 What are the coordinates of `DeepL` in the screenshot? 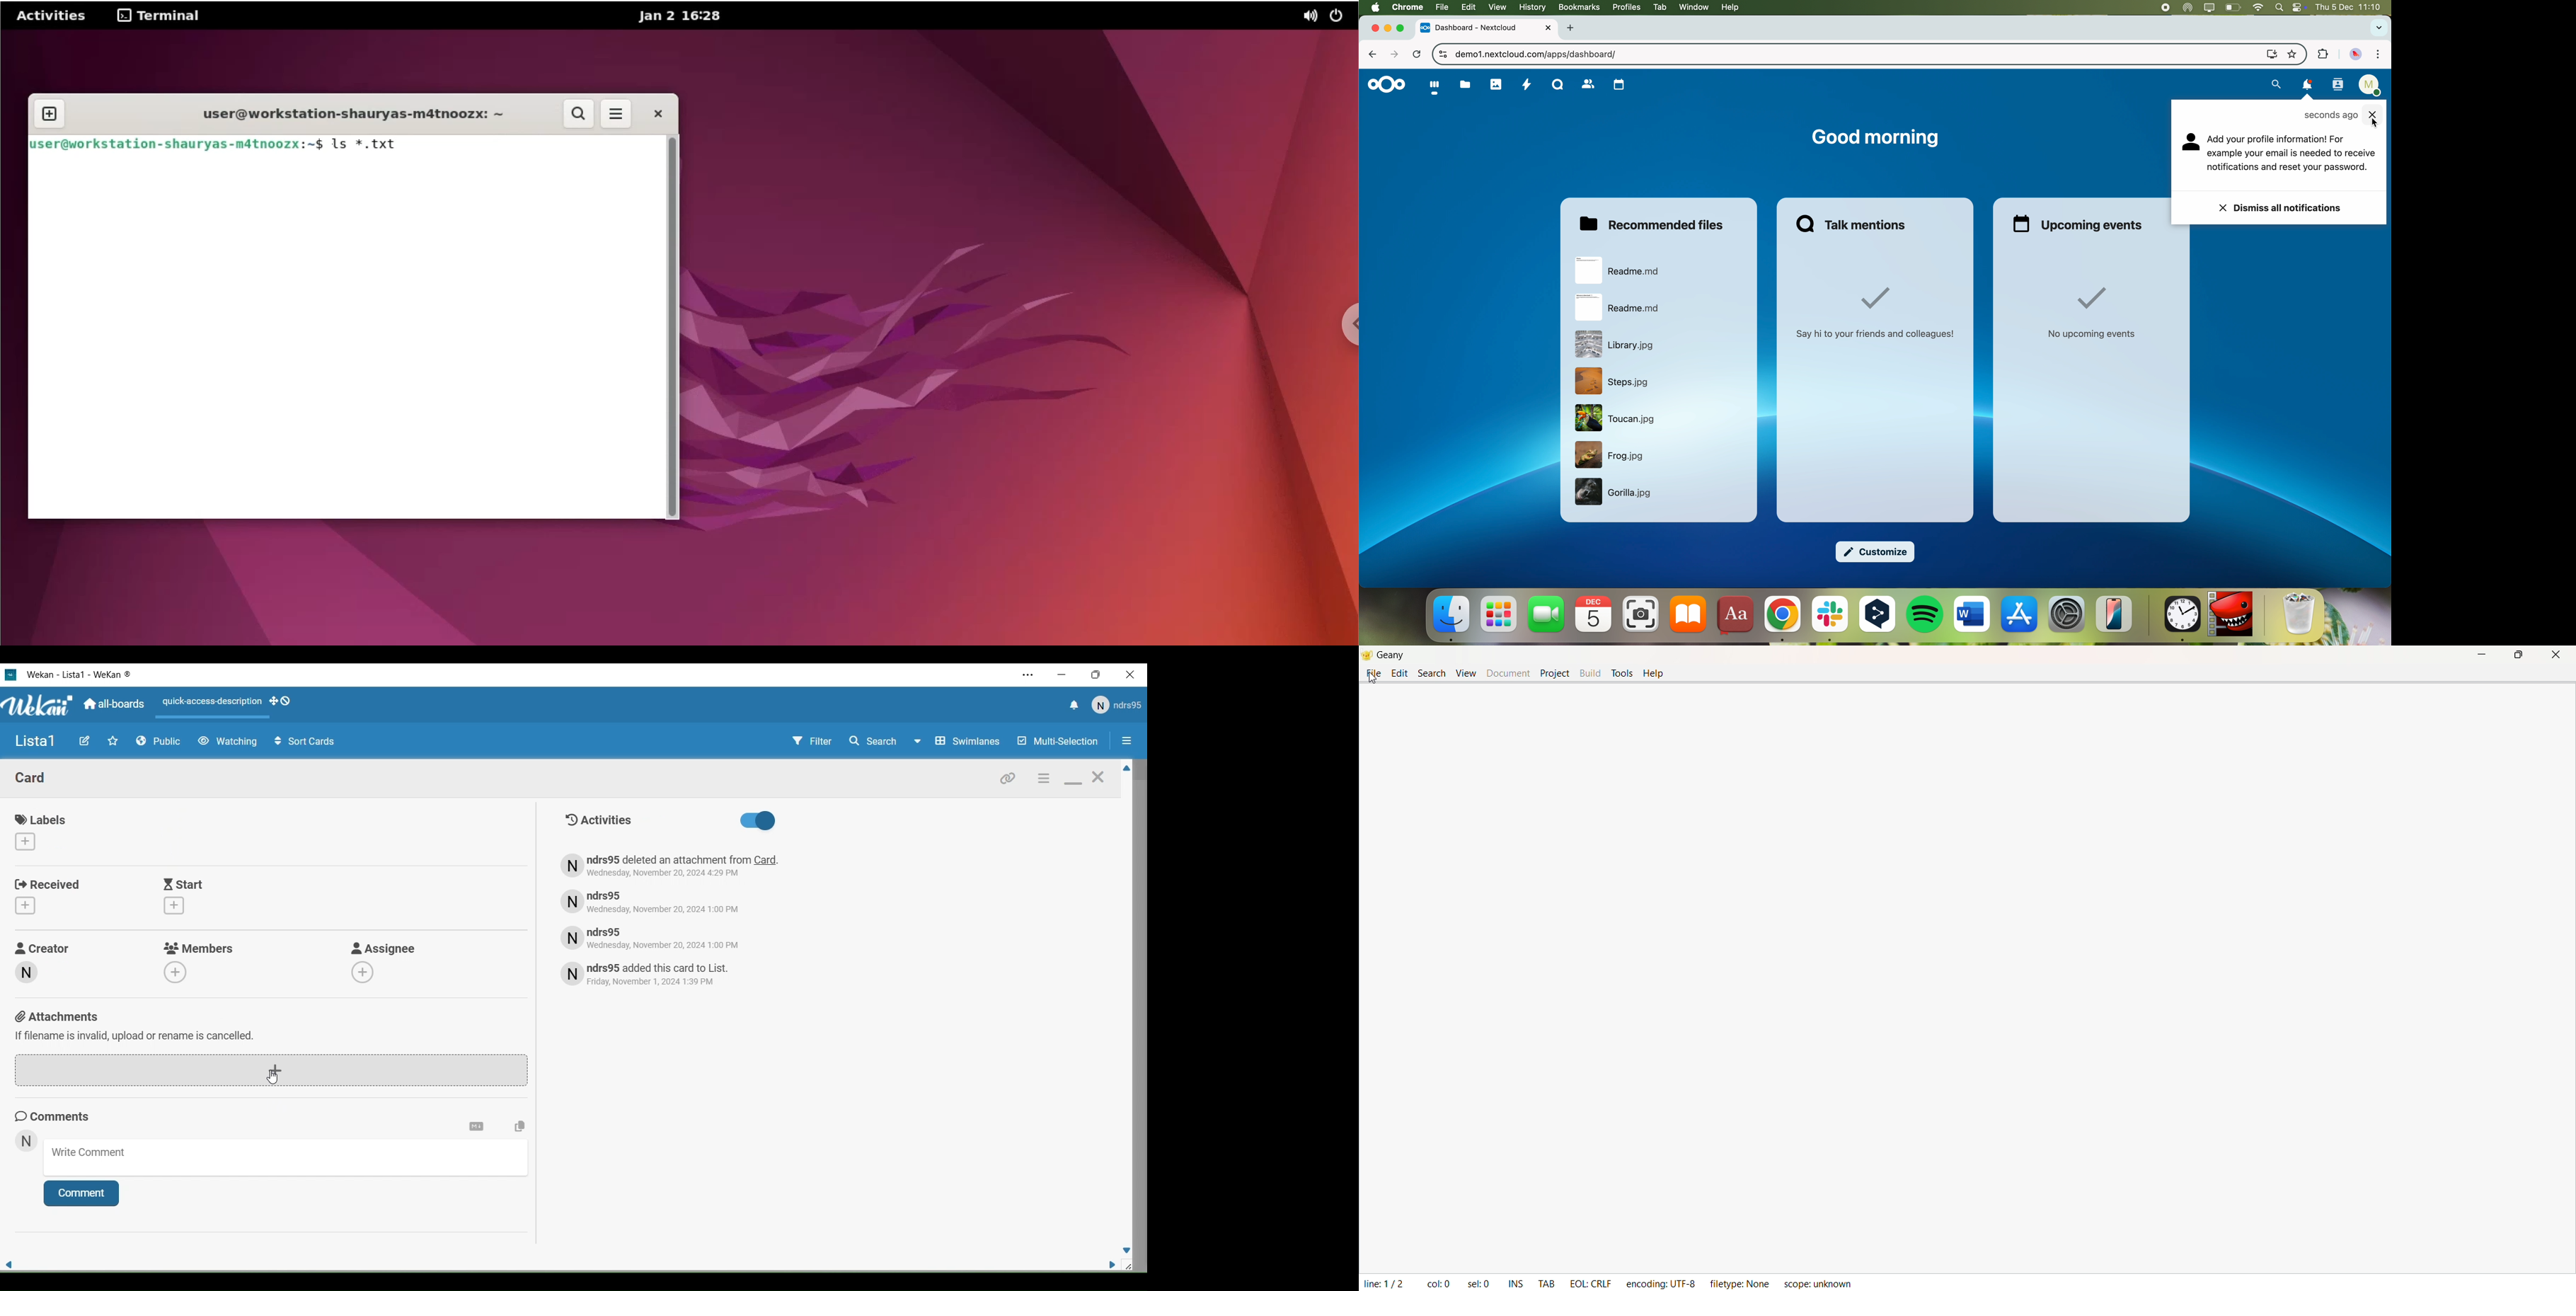 It's located at (1878, 619).